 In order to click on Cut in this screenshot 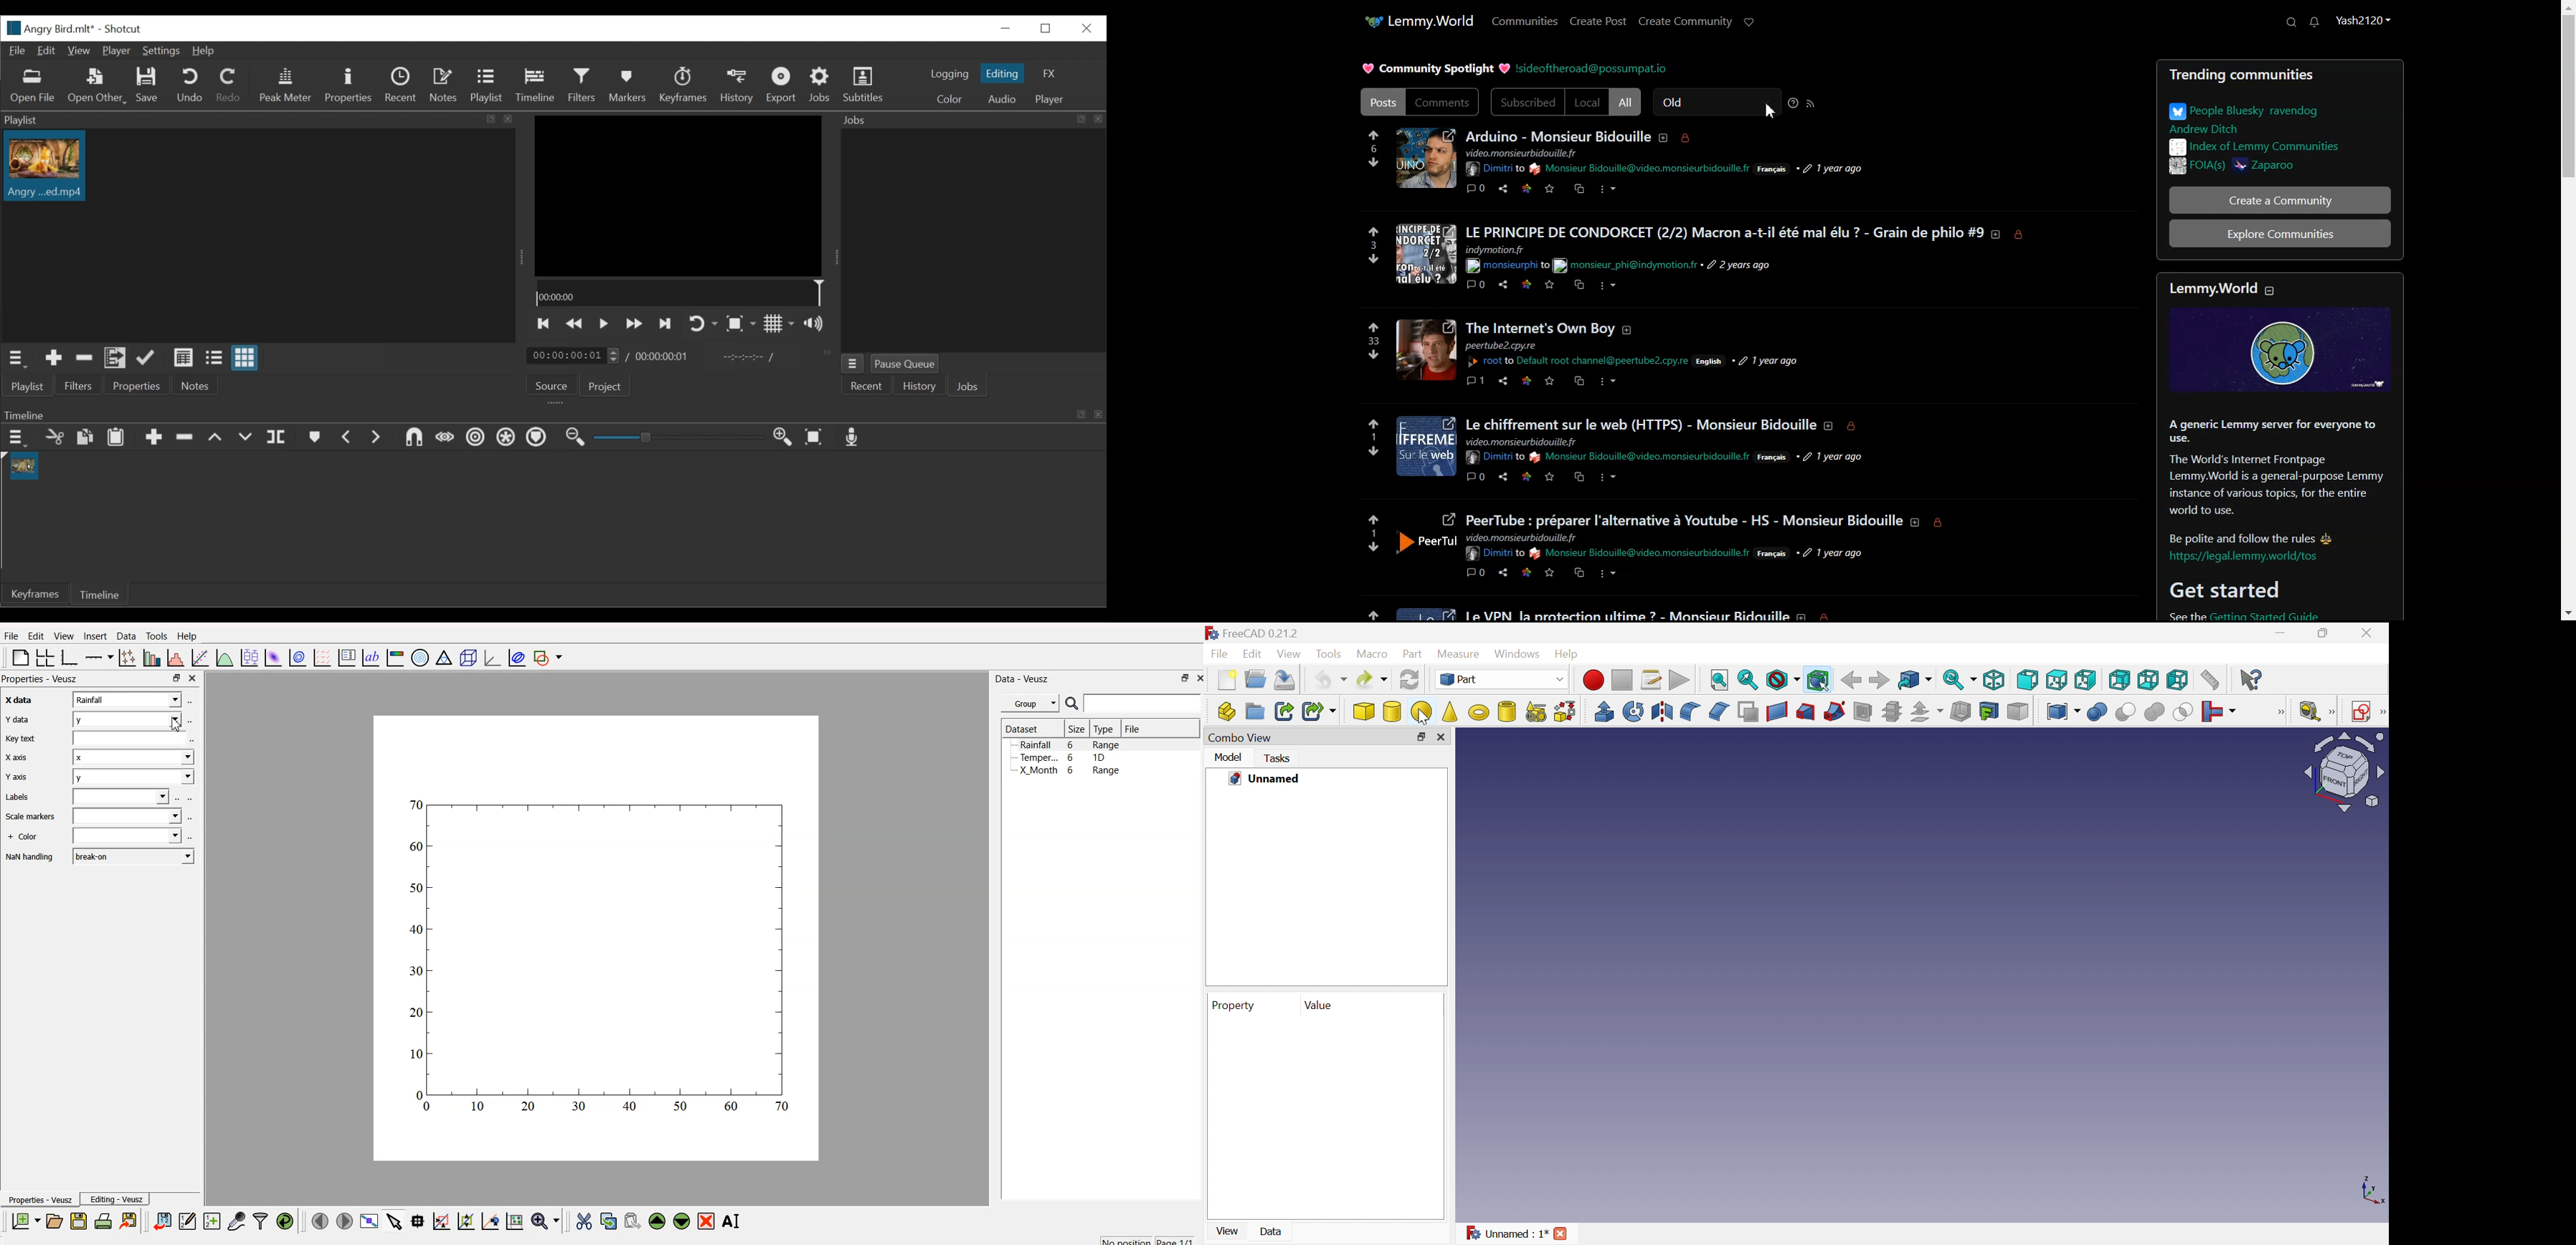, I will do `click(84, 360)`.